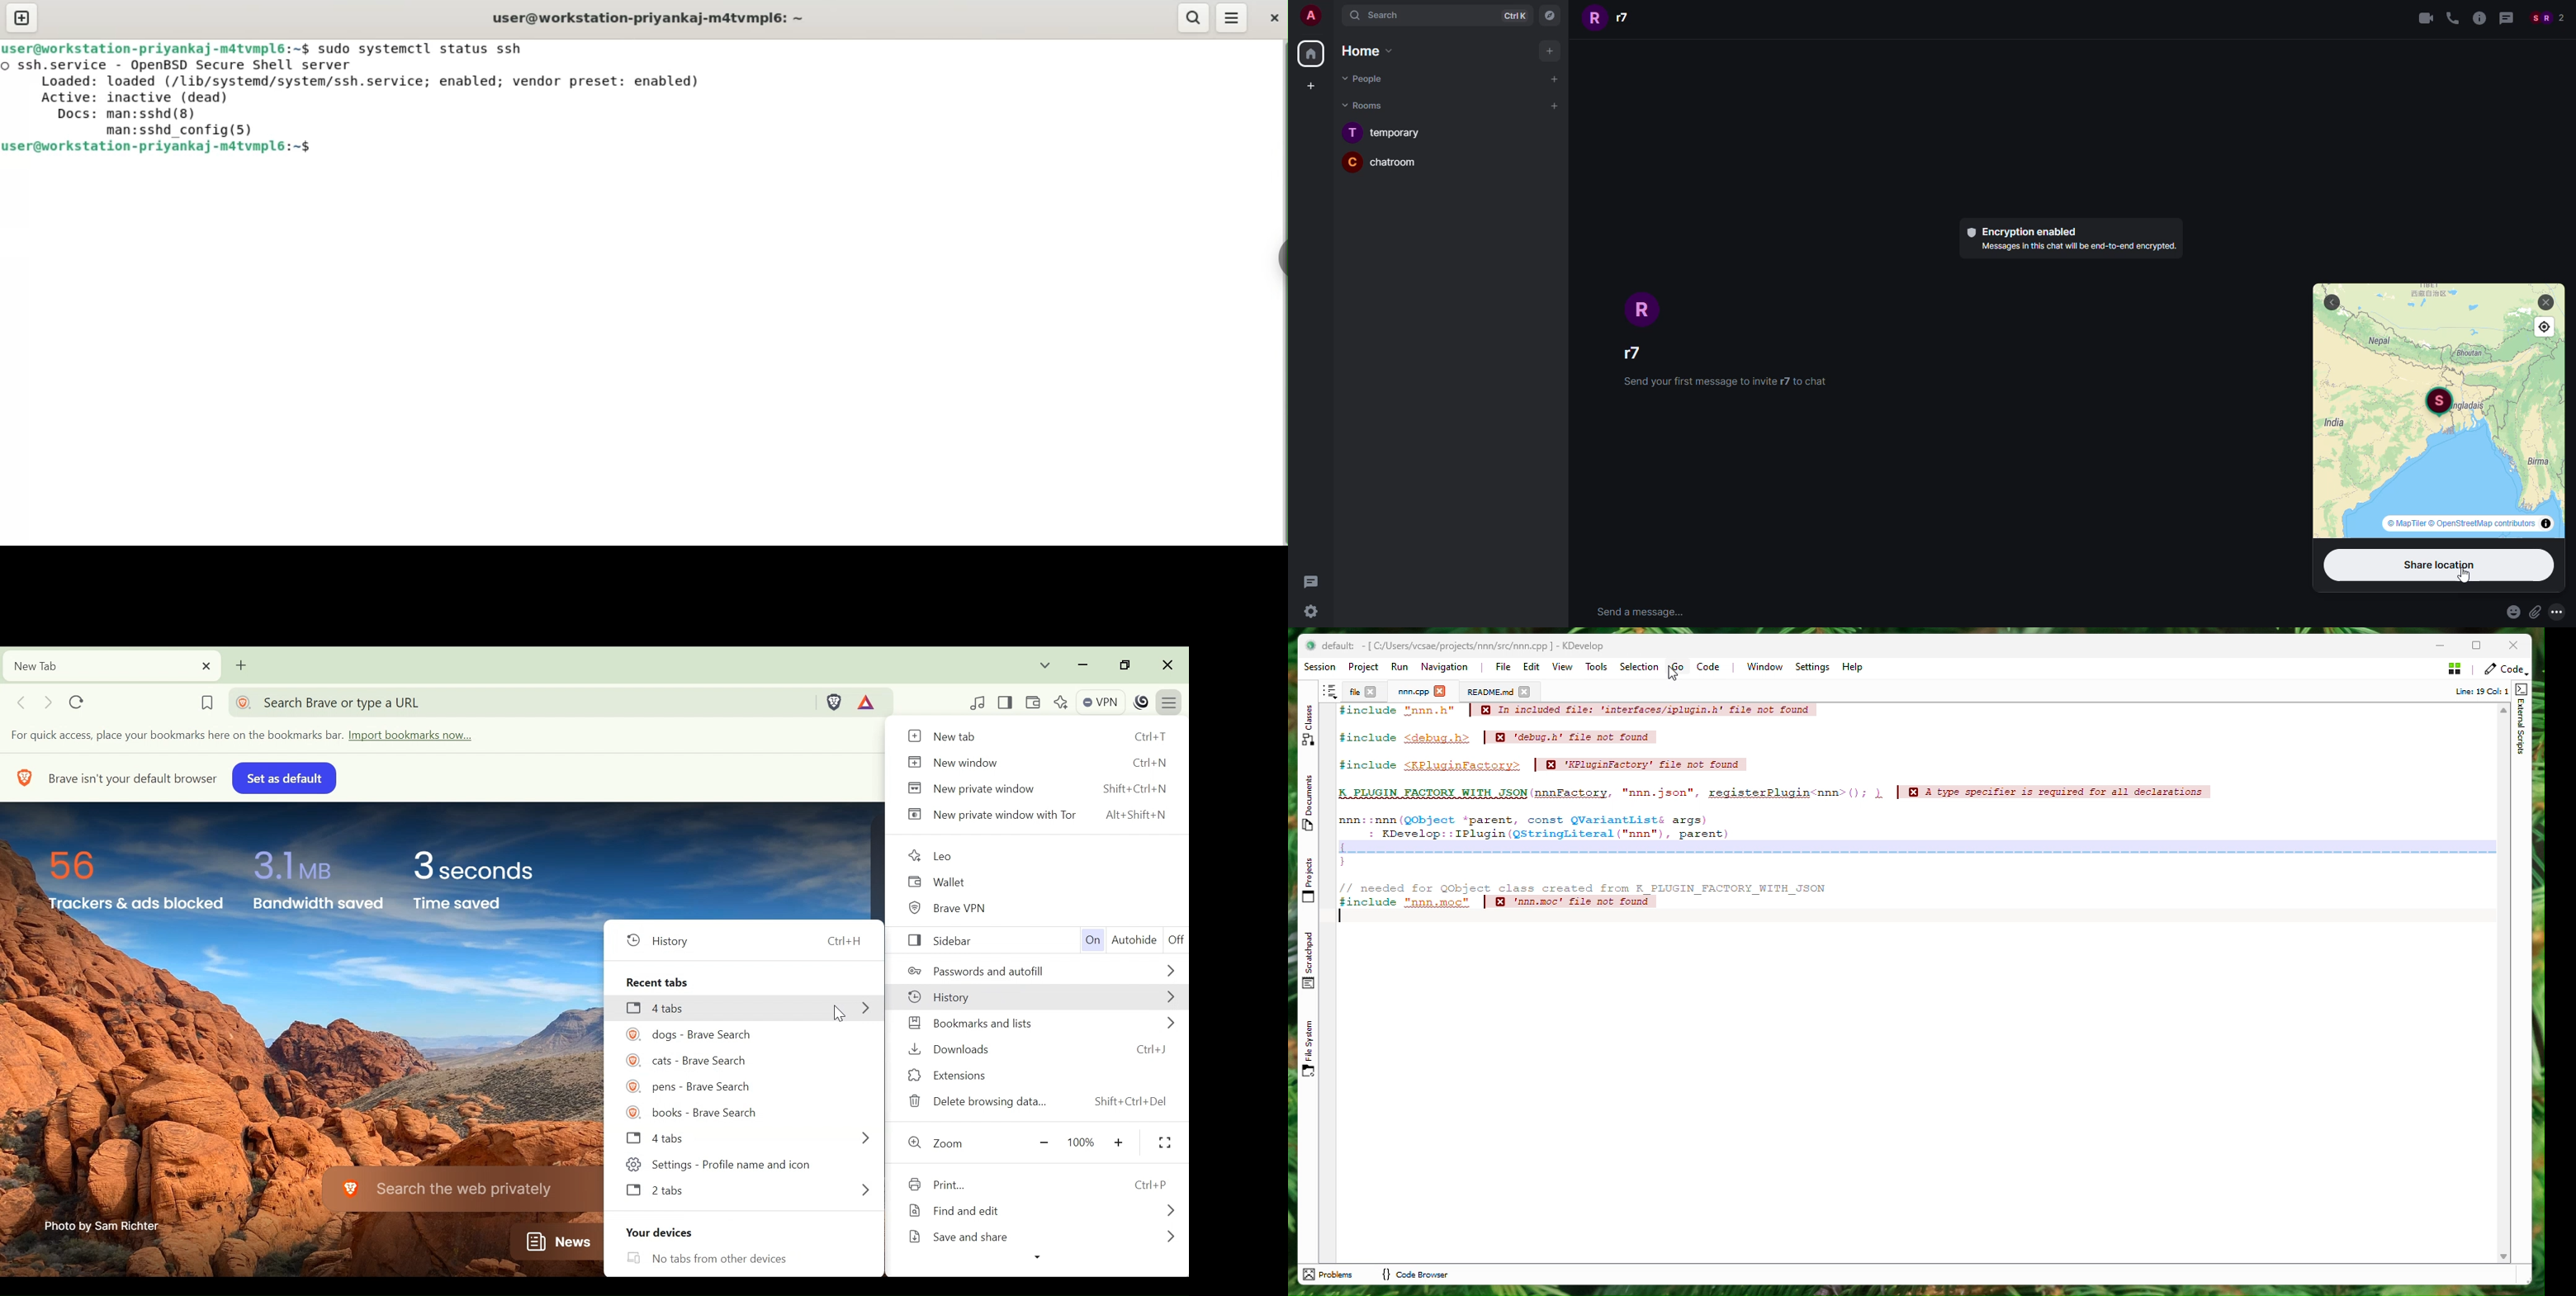 The width and height of the screenshot is (2576, 1316). I want to click on Close, so click(1168, 664).